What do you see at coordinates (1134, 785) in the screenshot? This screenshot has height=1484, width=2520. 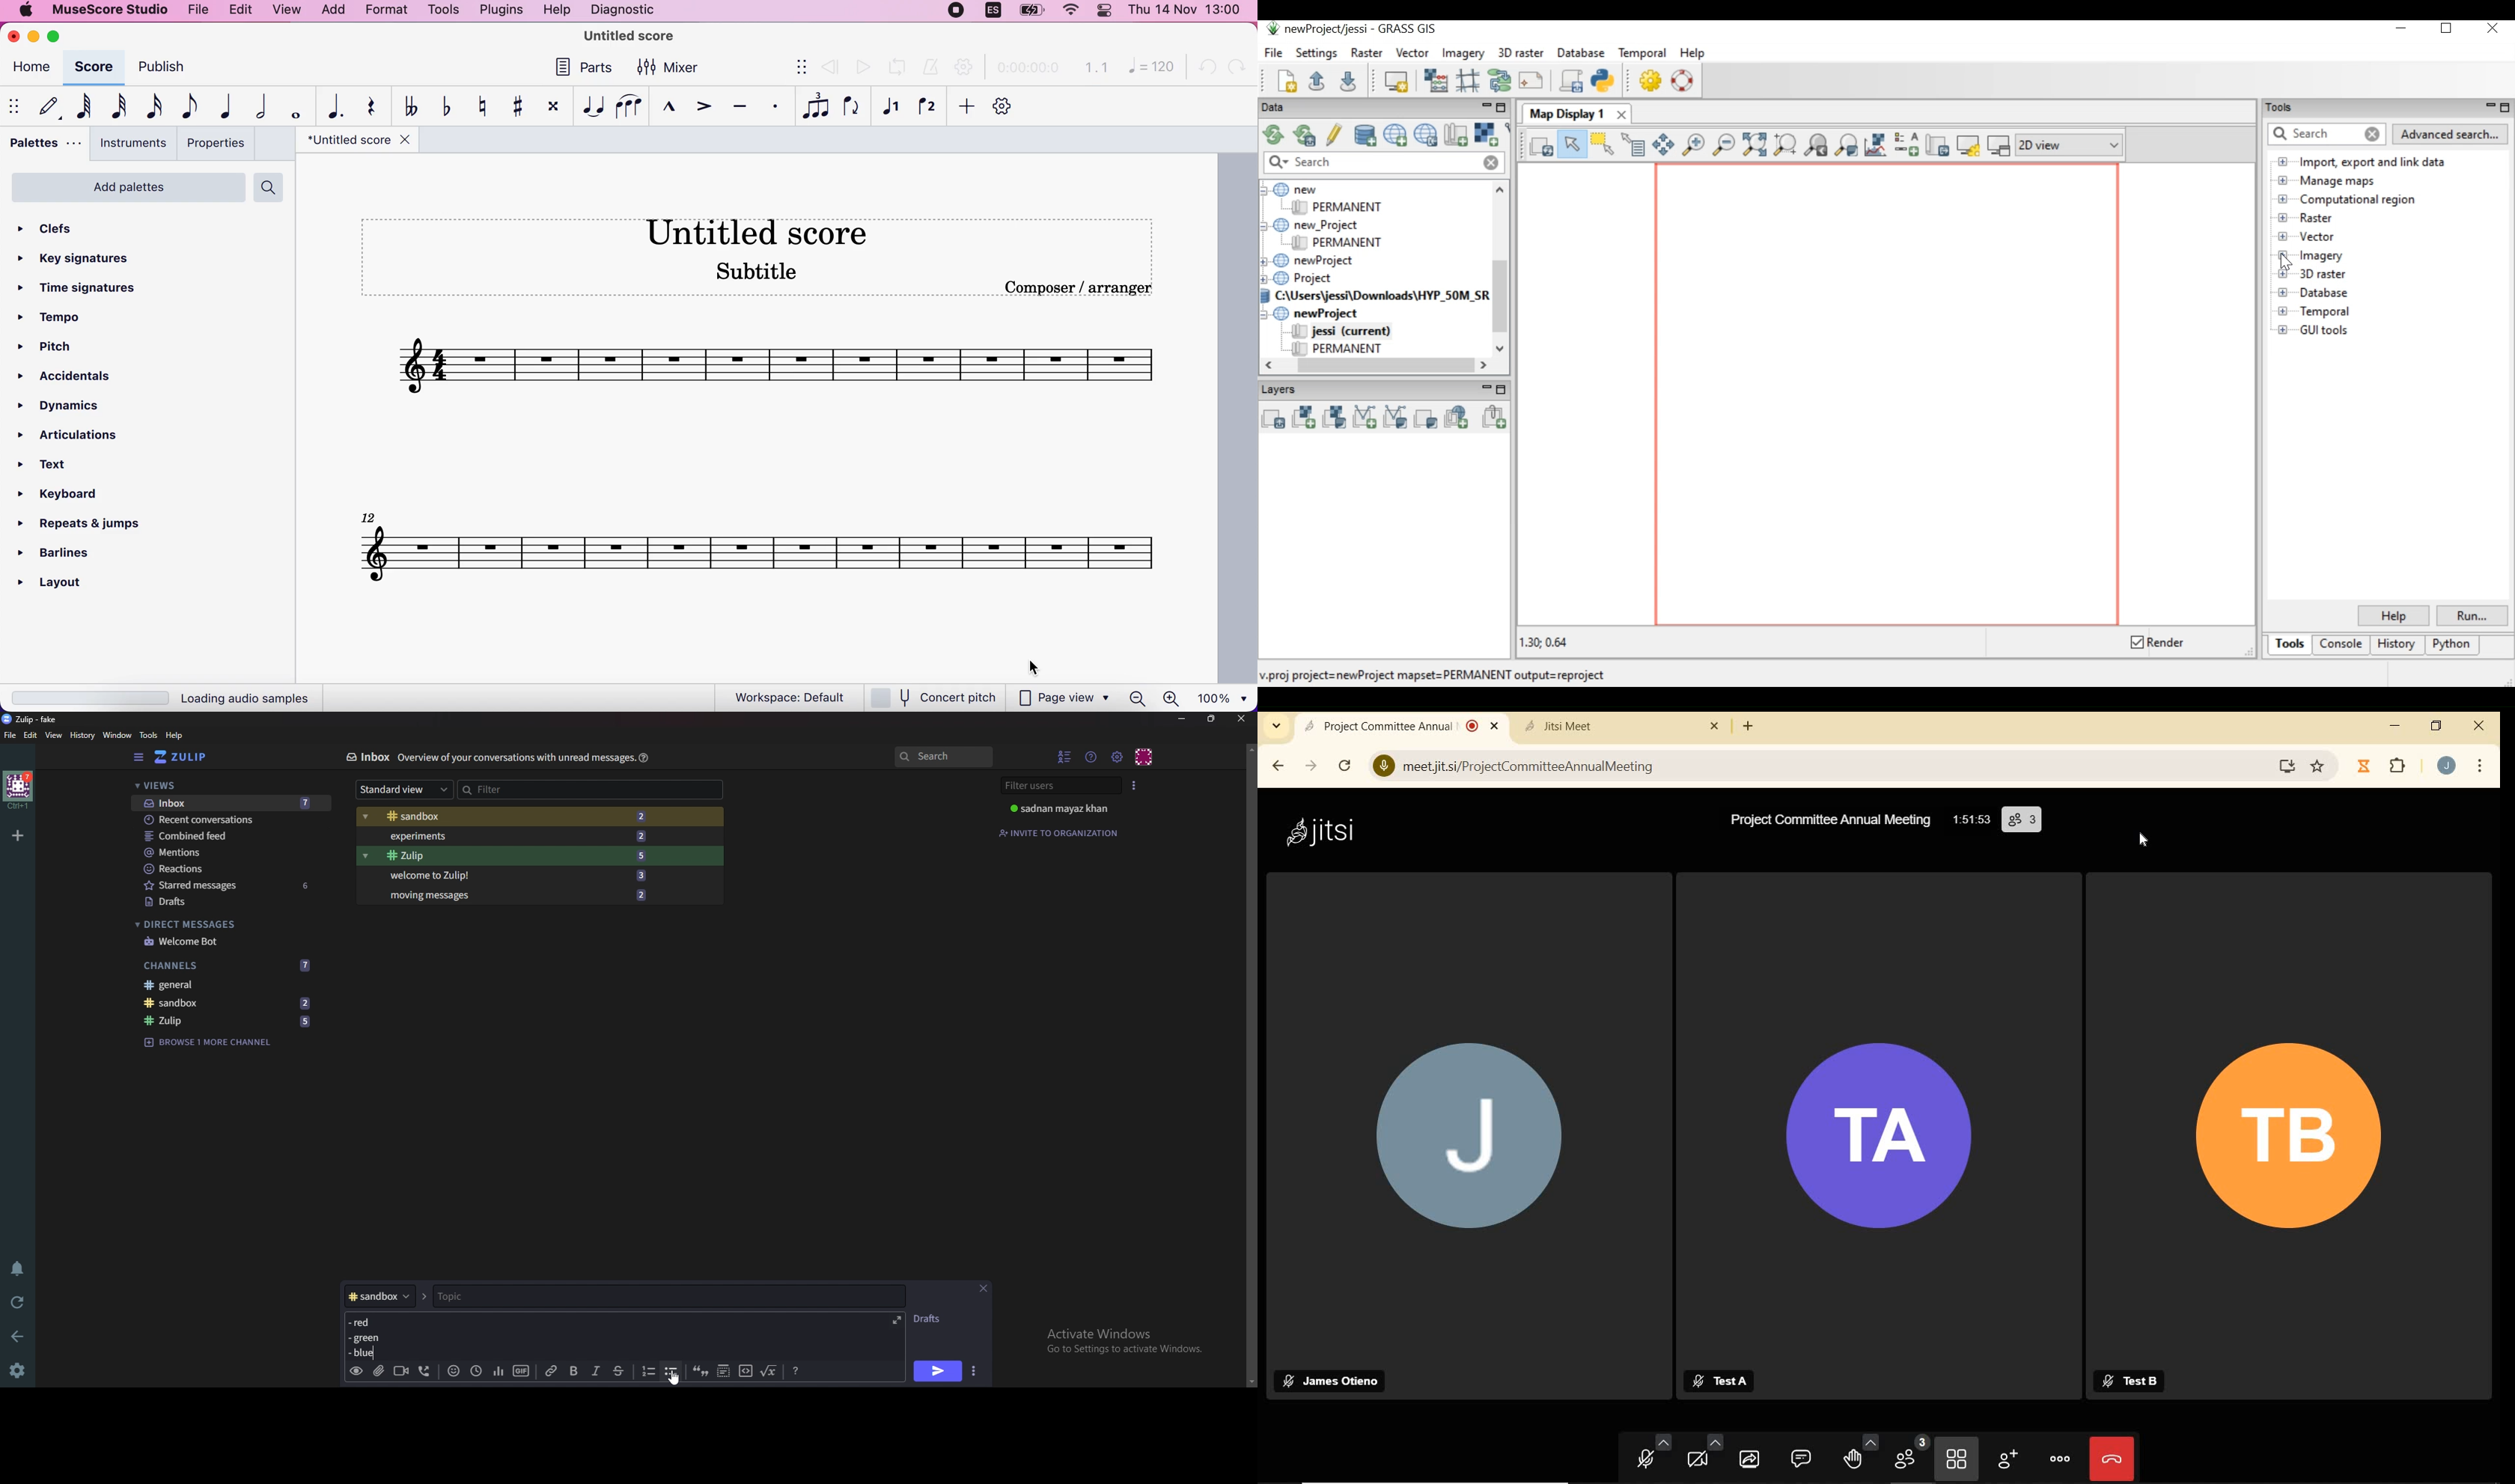 I see `User list style` at bounding box center [1134, 785].